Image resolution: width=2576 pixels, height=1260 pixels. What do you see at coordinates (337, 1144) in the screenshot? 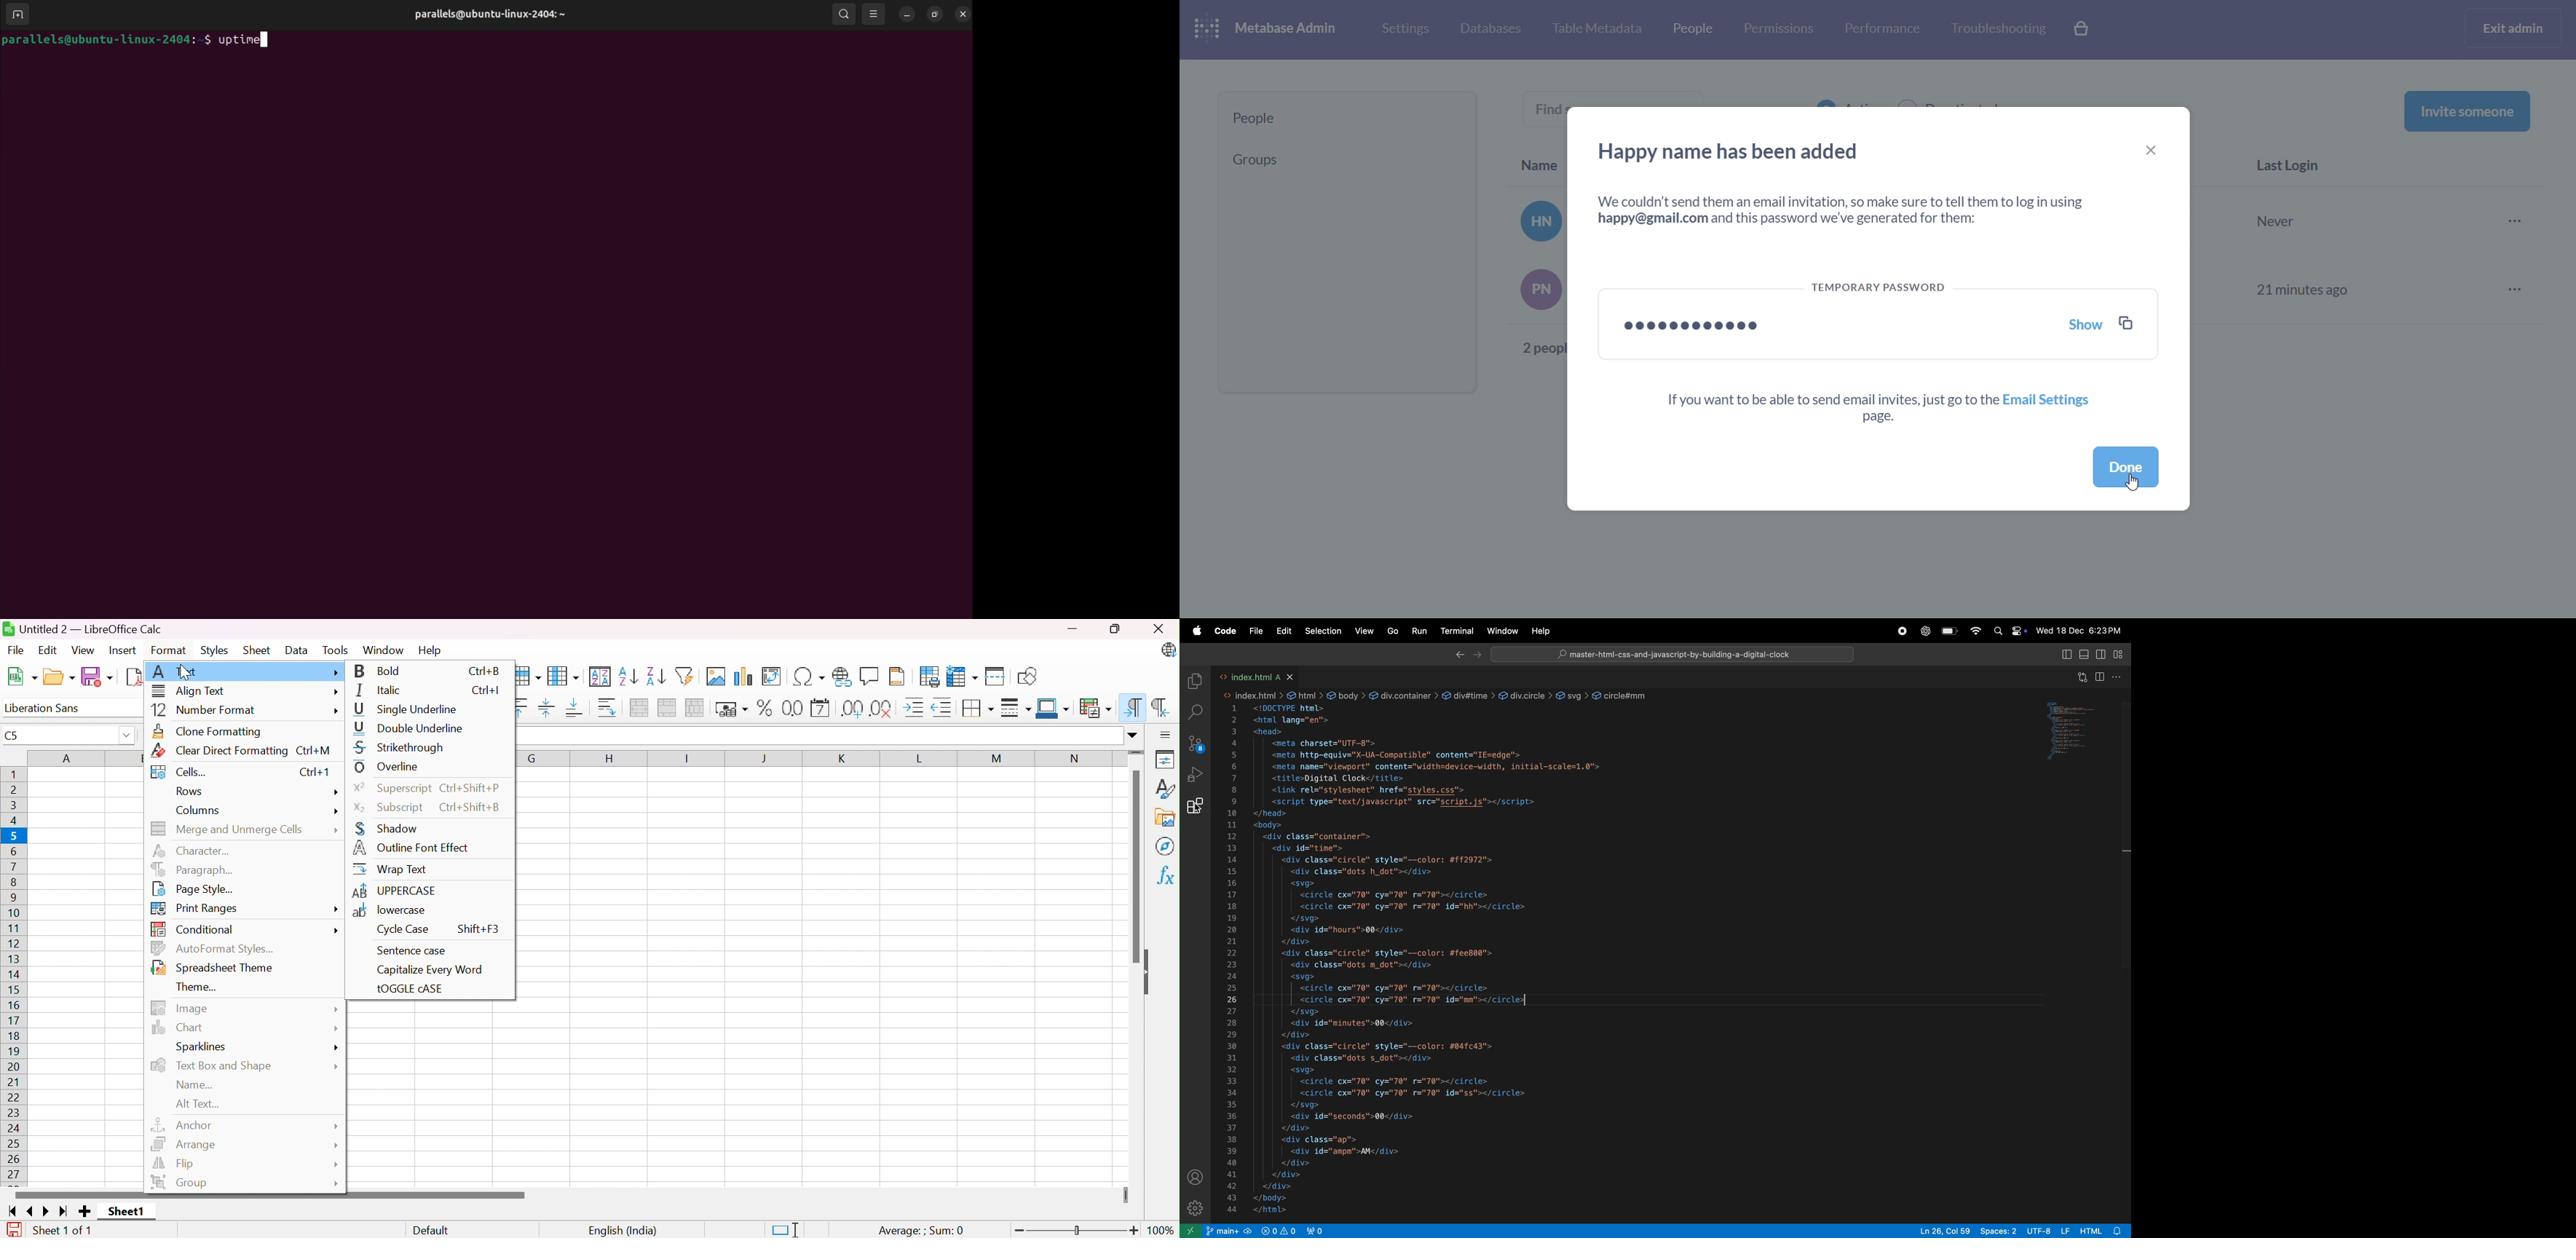
I see `More` at bounding box center [337, 1144].